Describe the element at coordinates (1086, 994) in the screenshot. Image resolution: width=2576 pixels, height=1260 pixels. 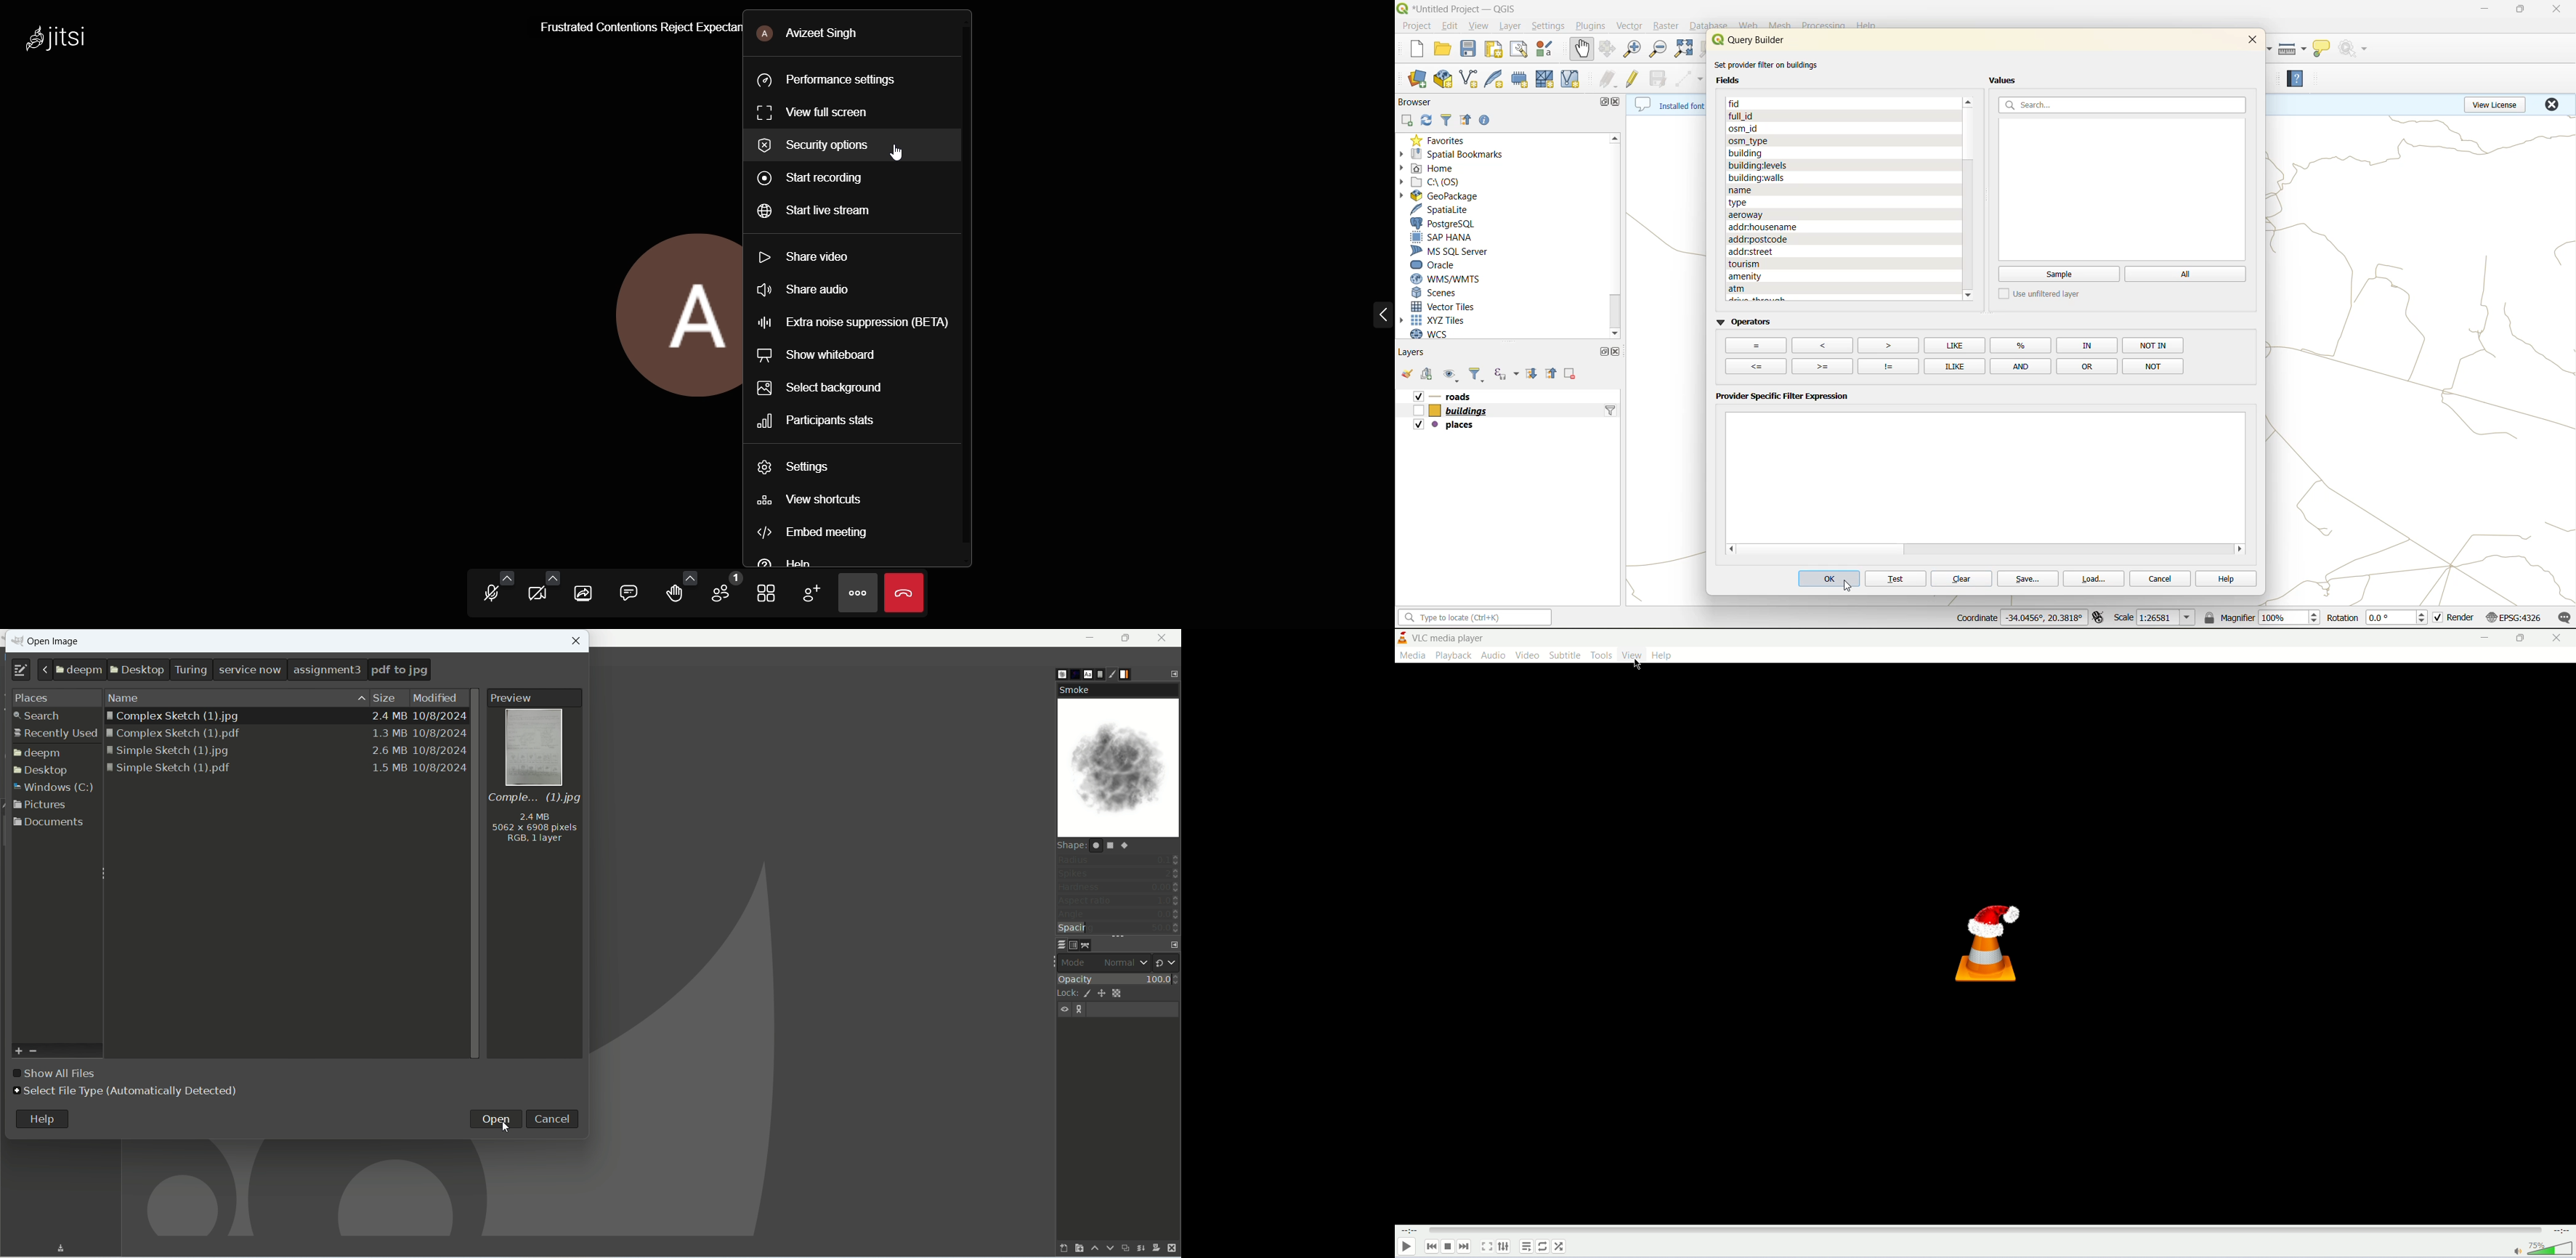
I see `lock pixels` at that location.